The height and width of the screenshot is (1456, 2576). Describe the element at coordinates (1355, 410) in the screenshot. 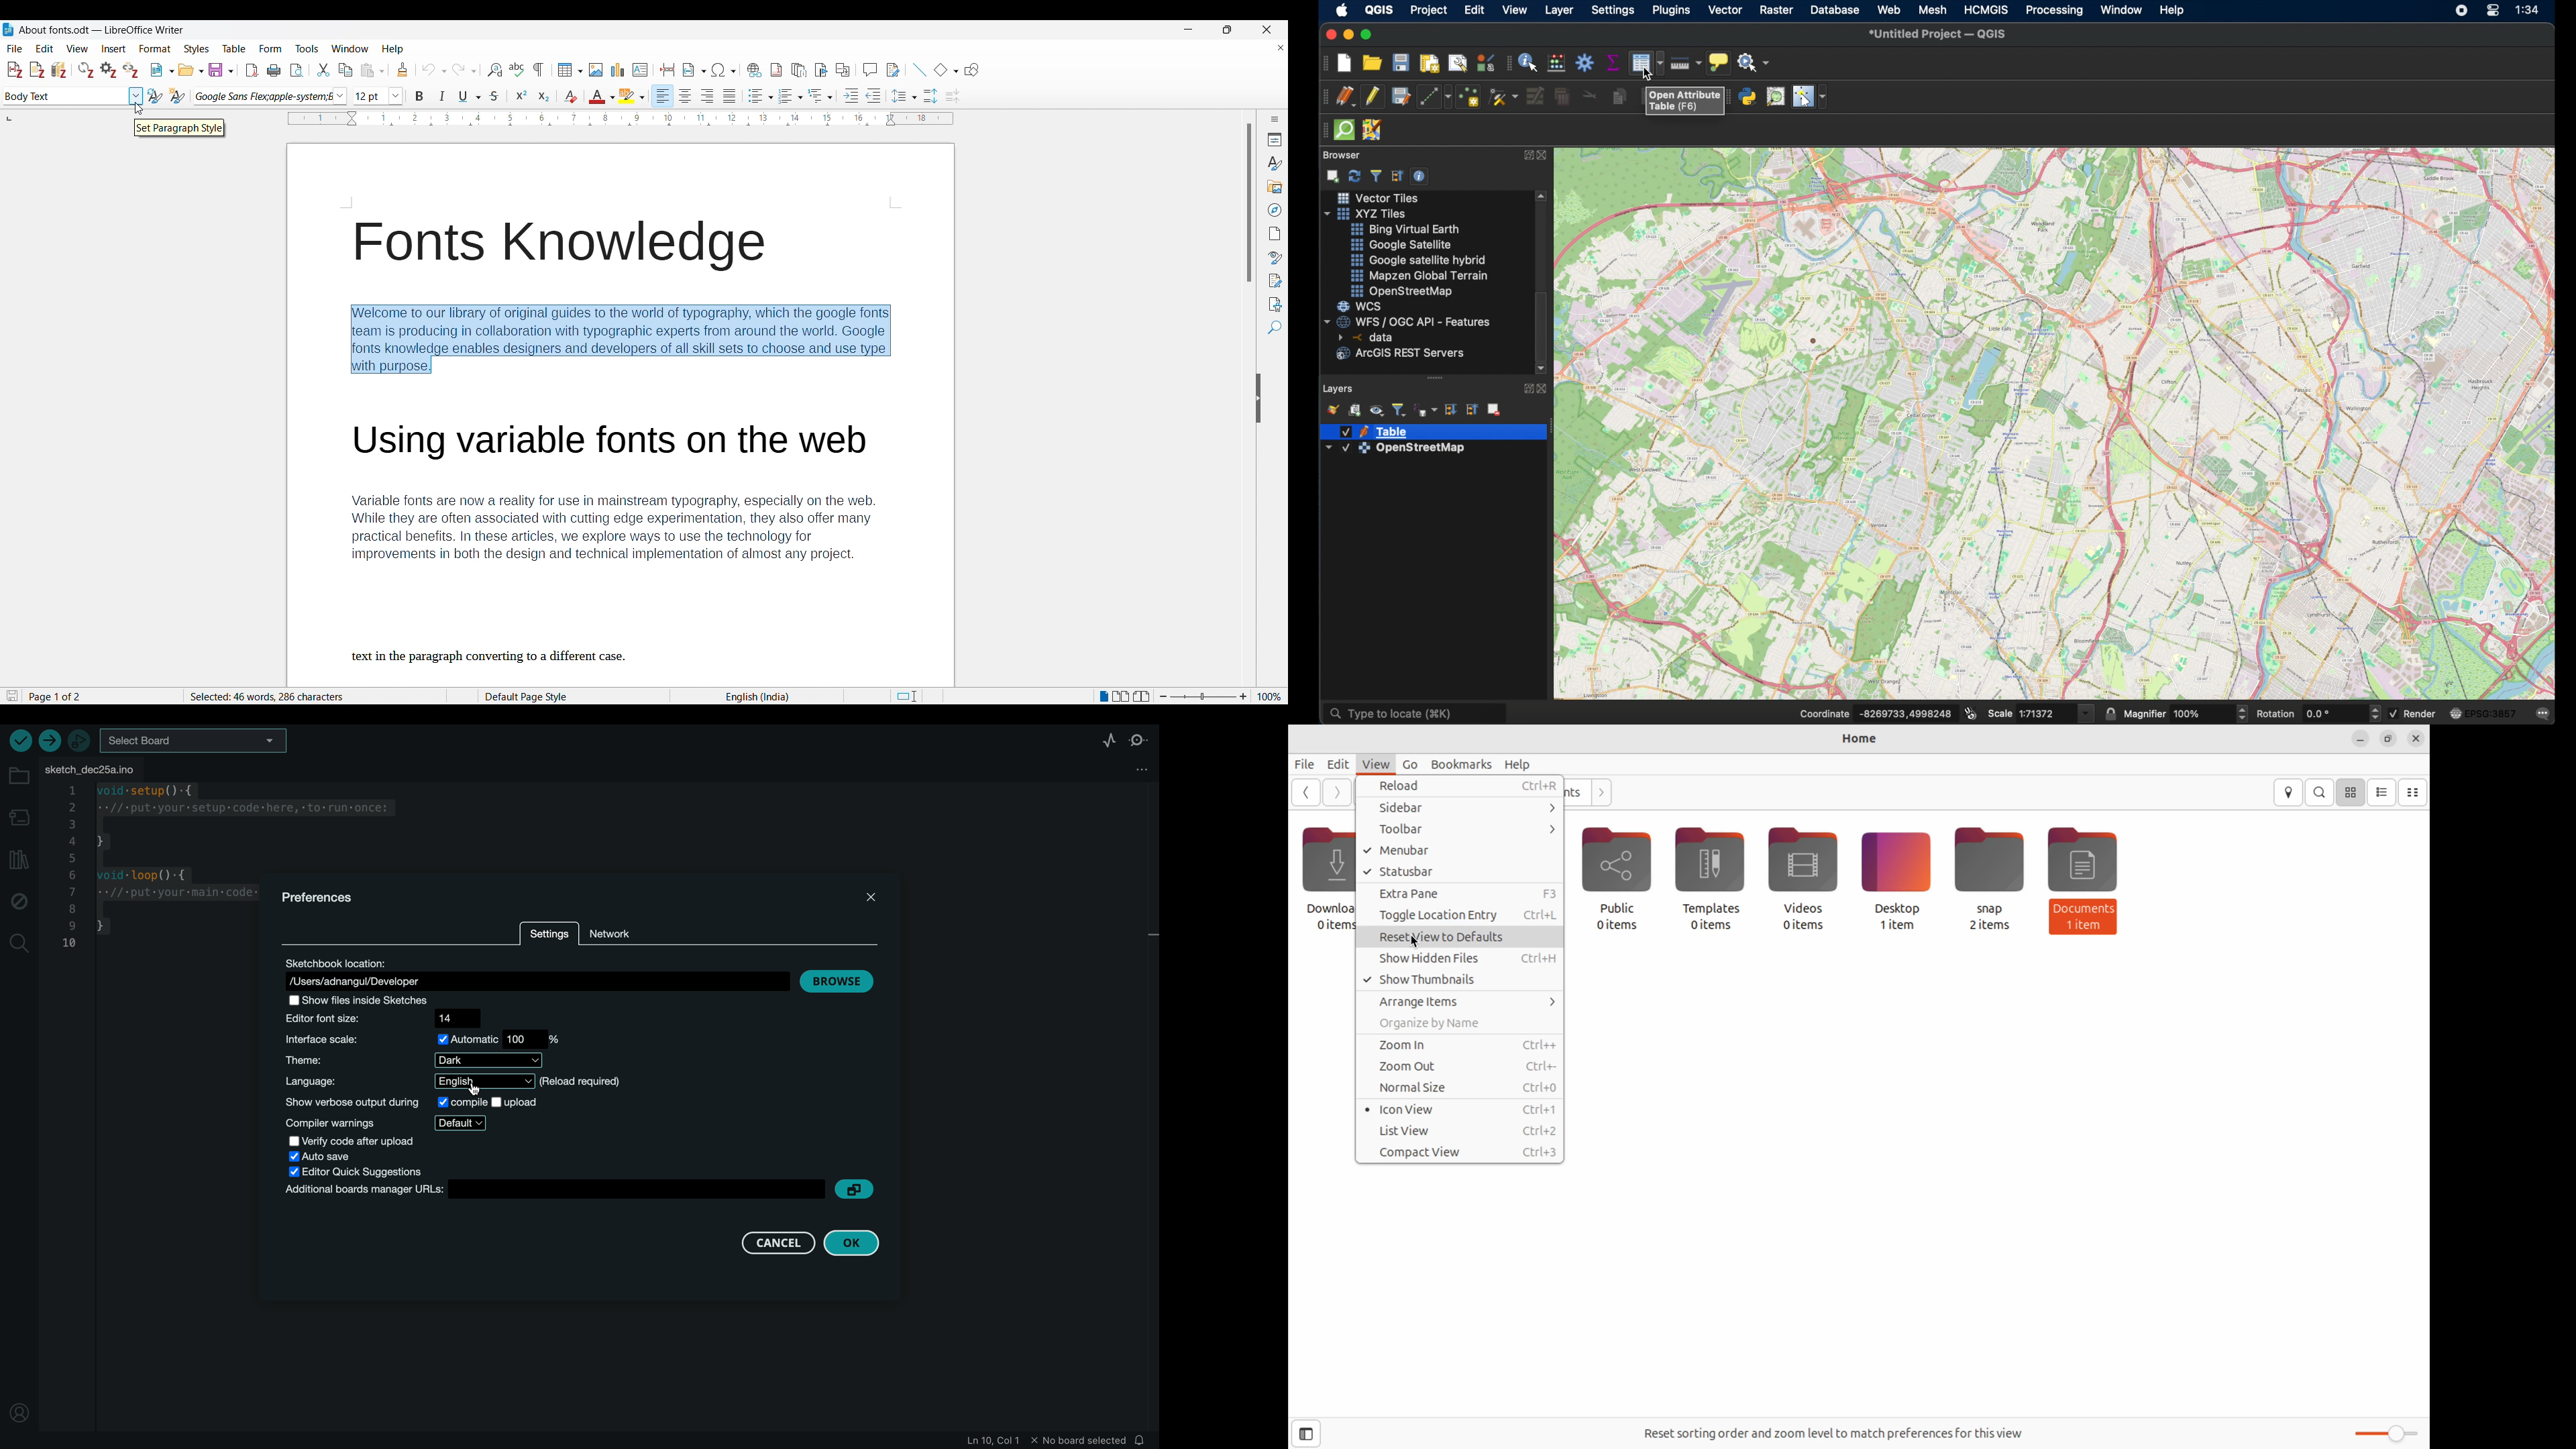

I see `add group` at that location.